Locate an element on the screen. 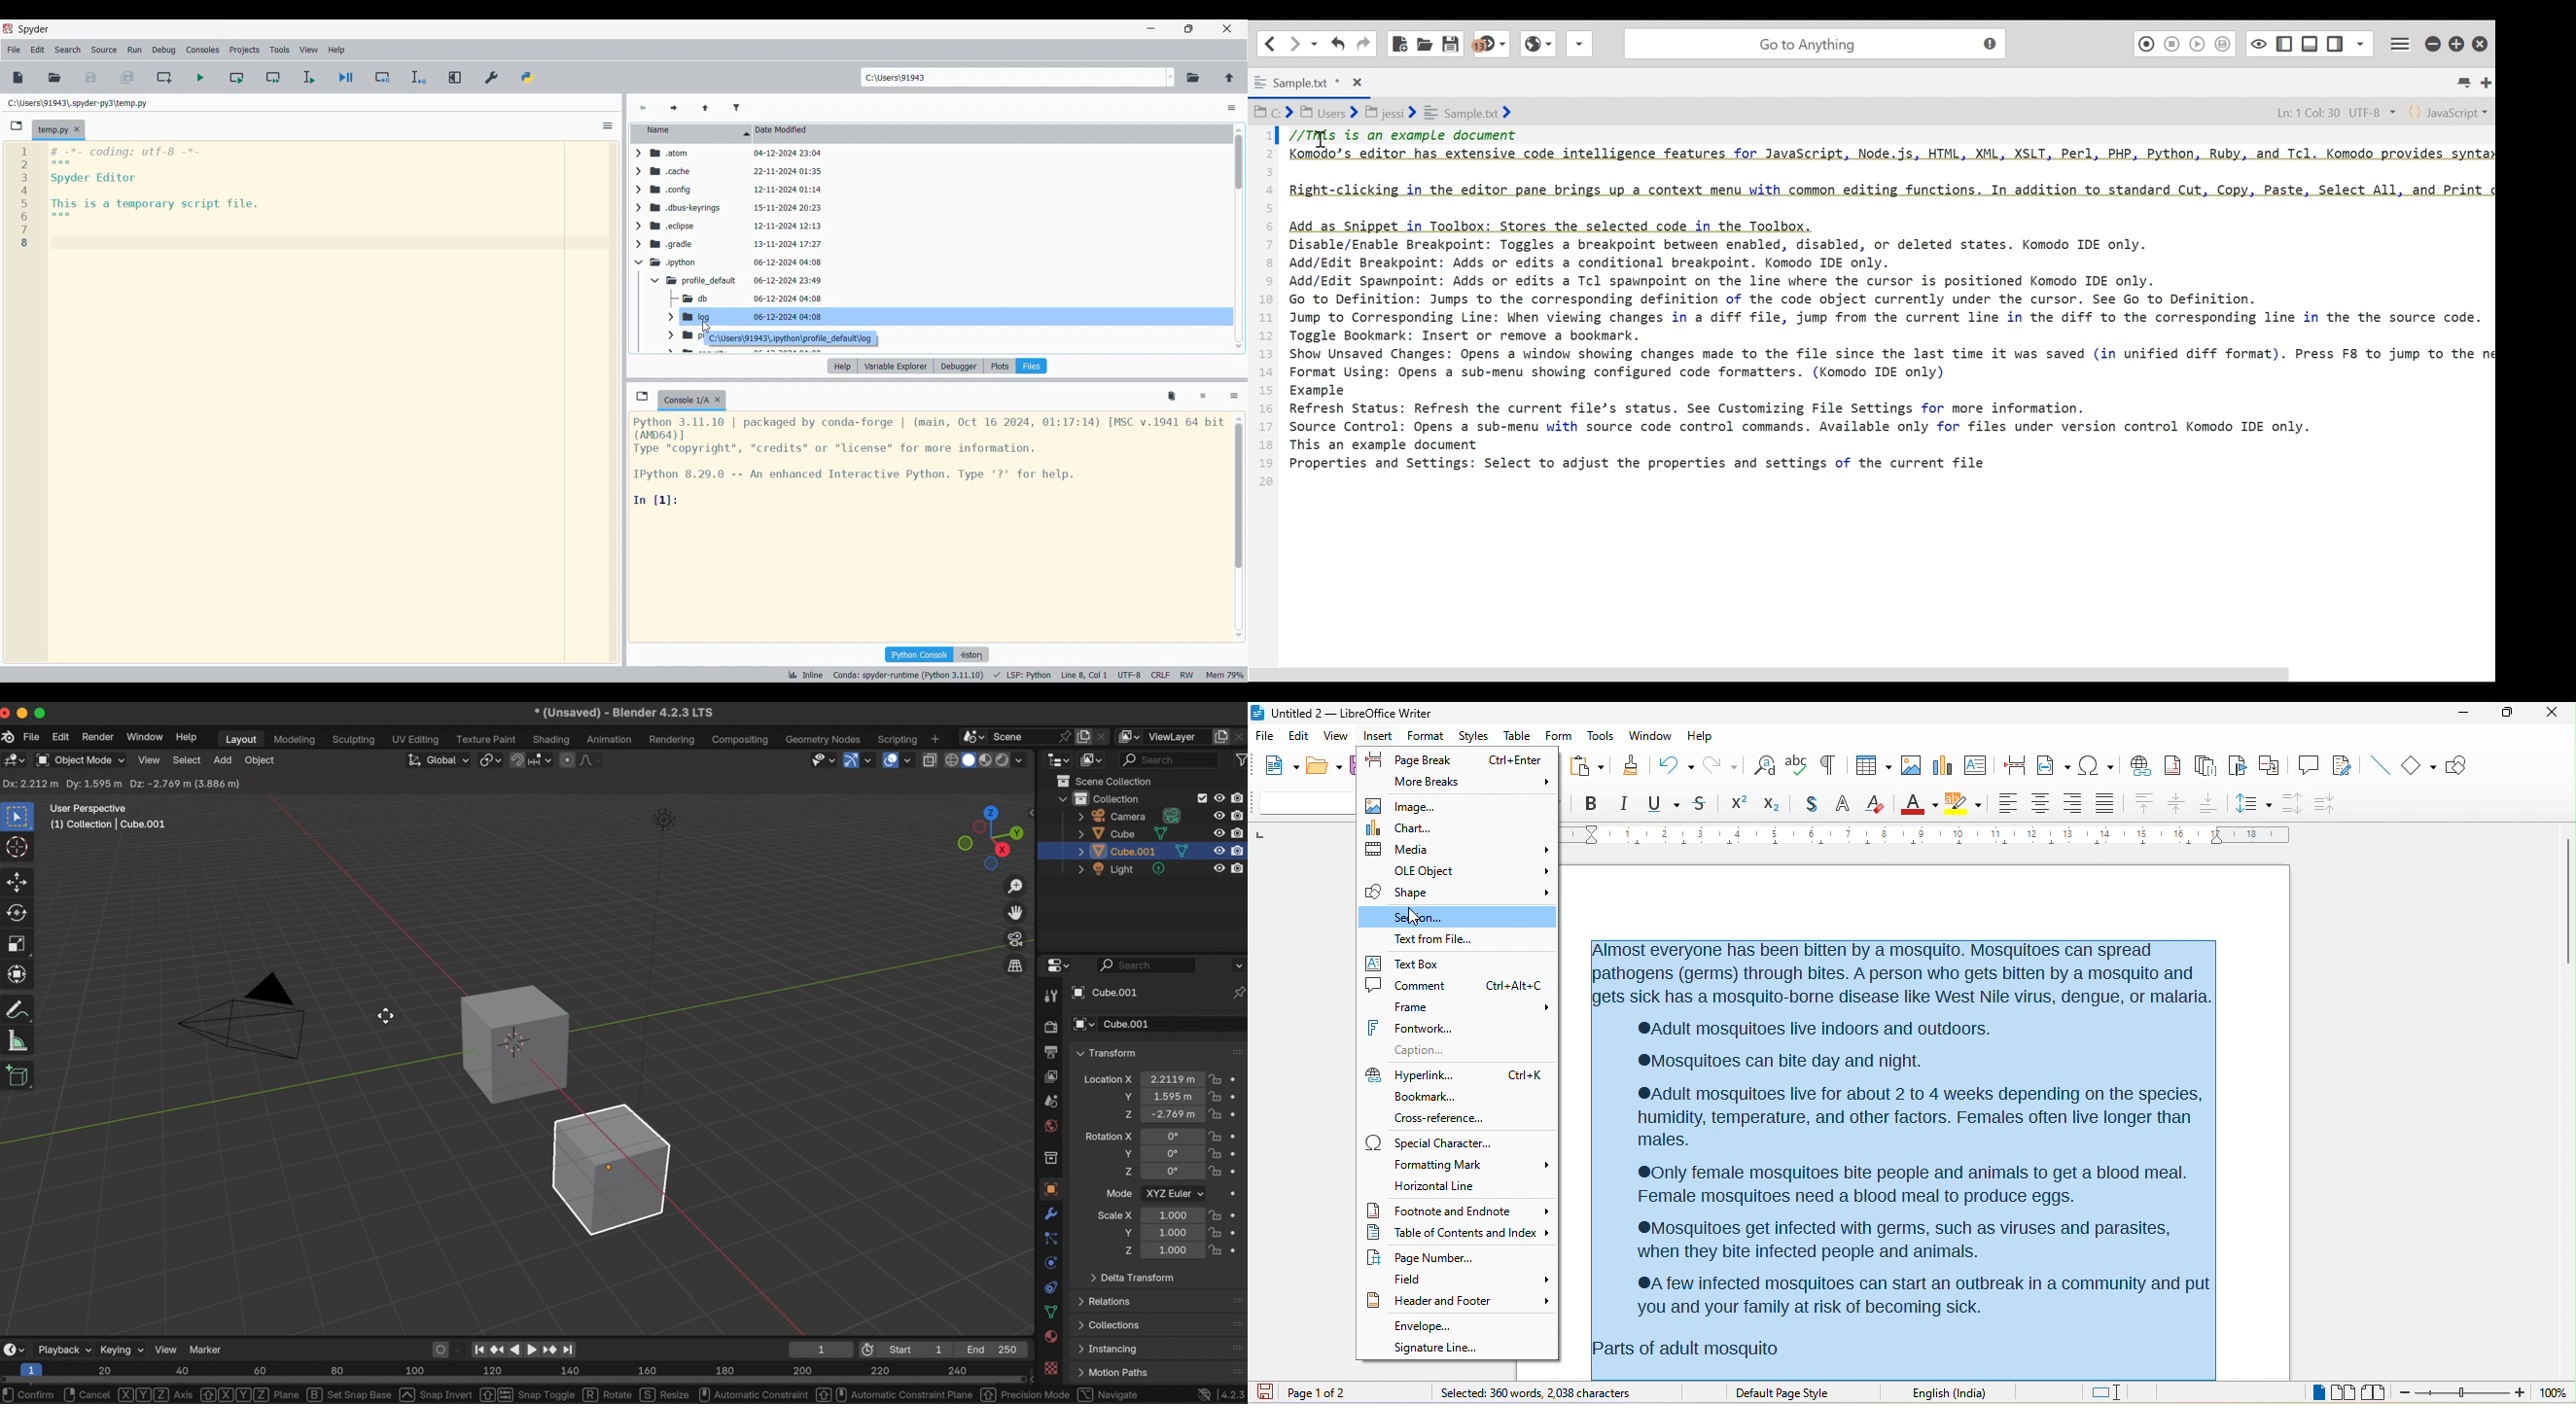  transform dropdown is located at coordinates (1106, 1053).